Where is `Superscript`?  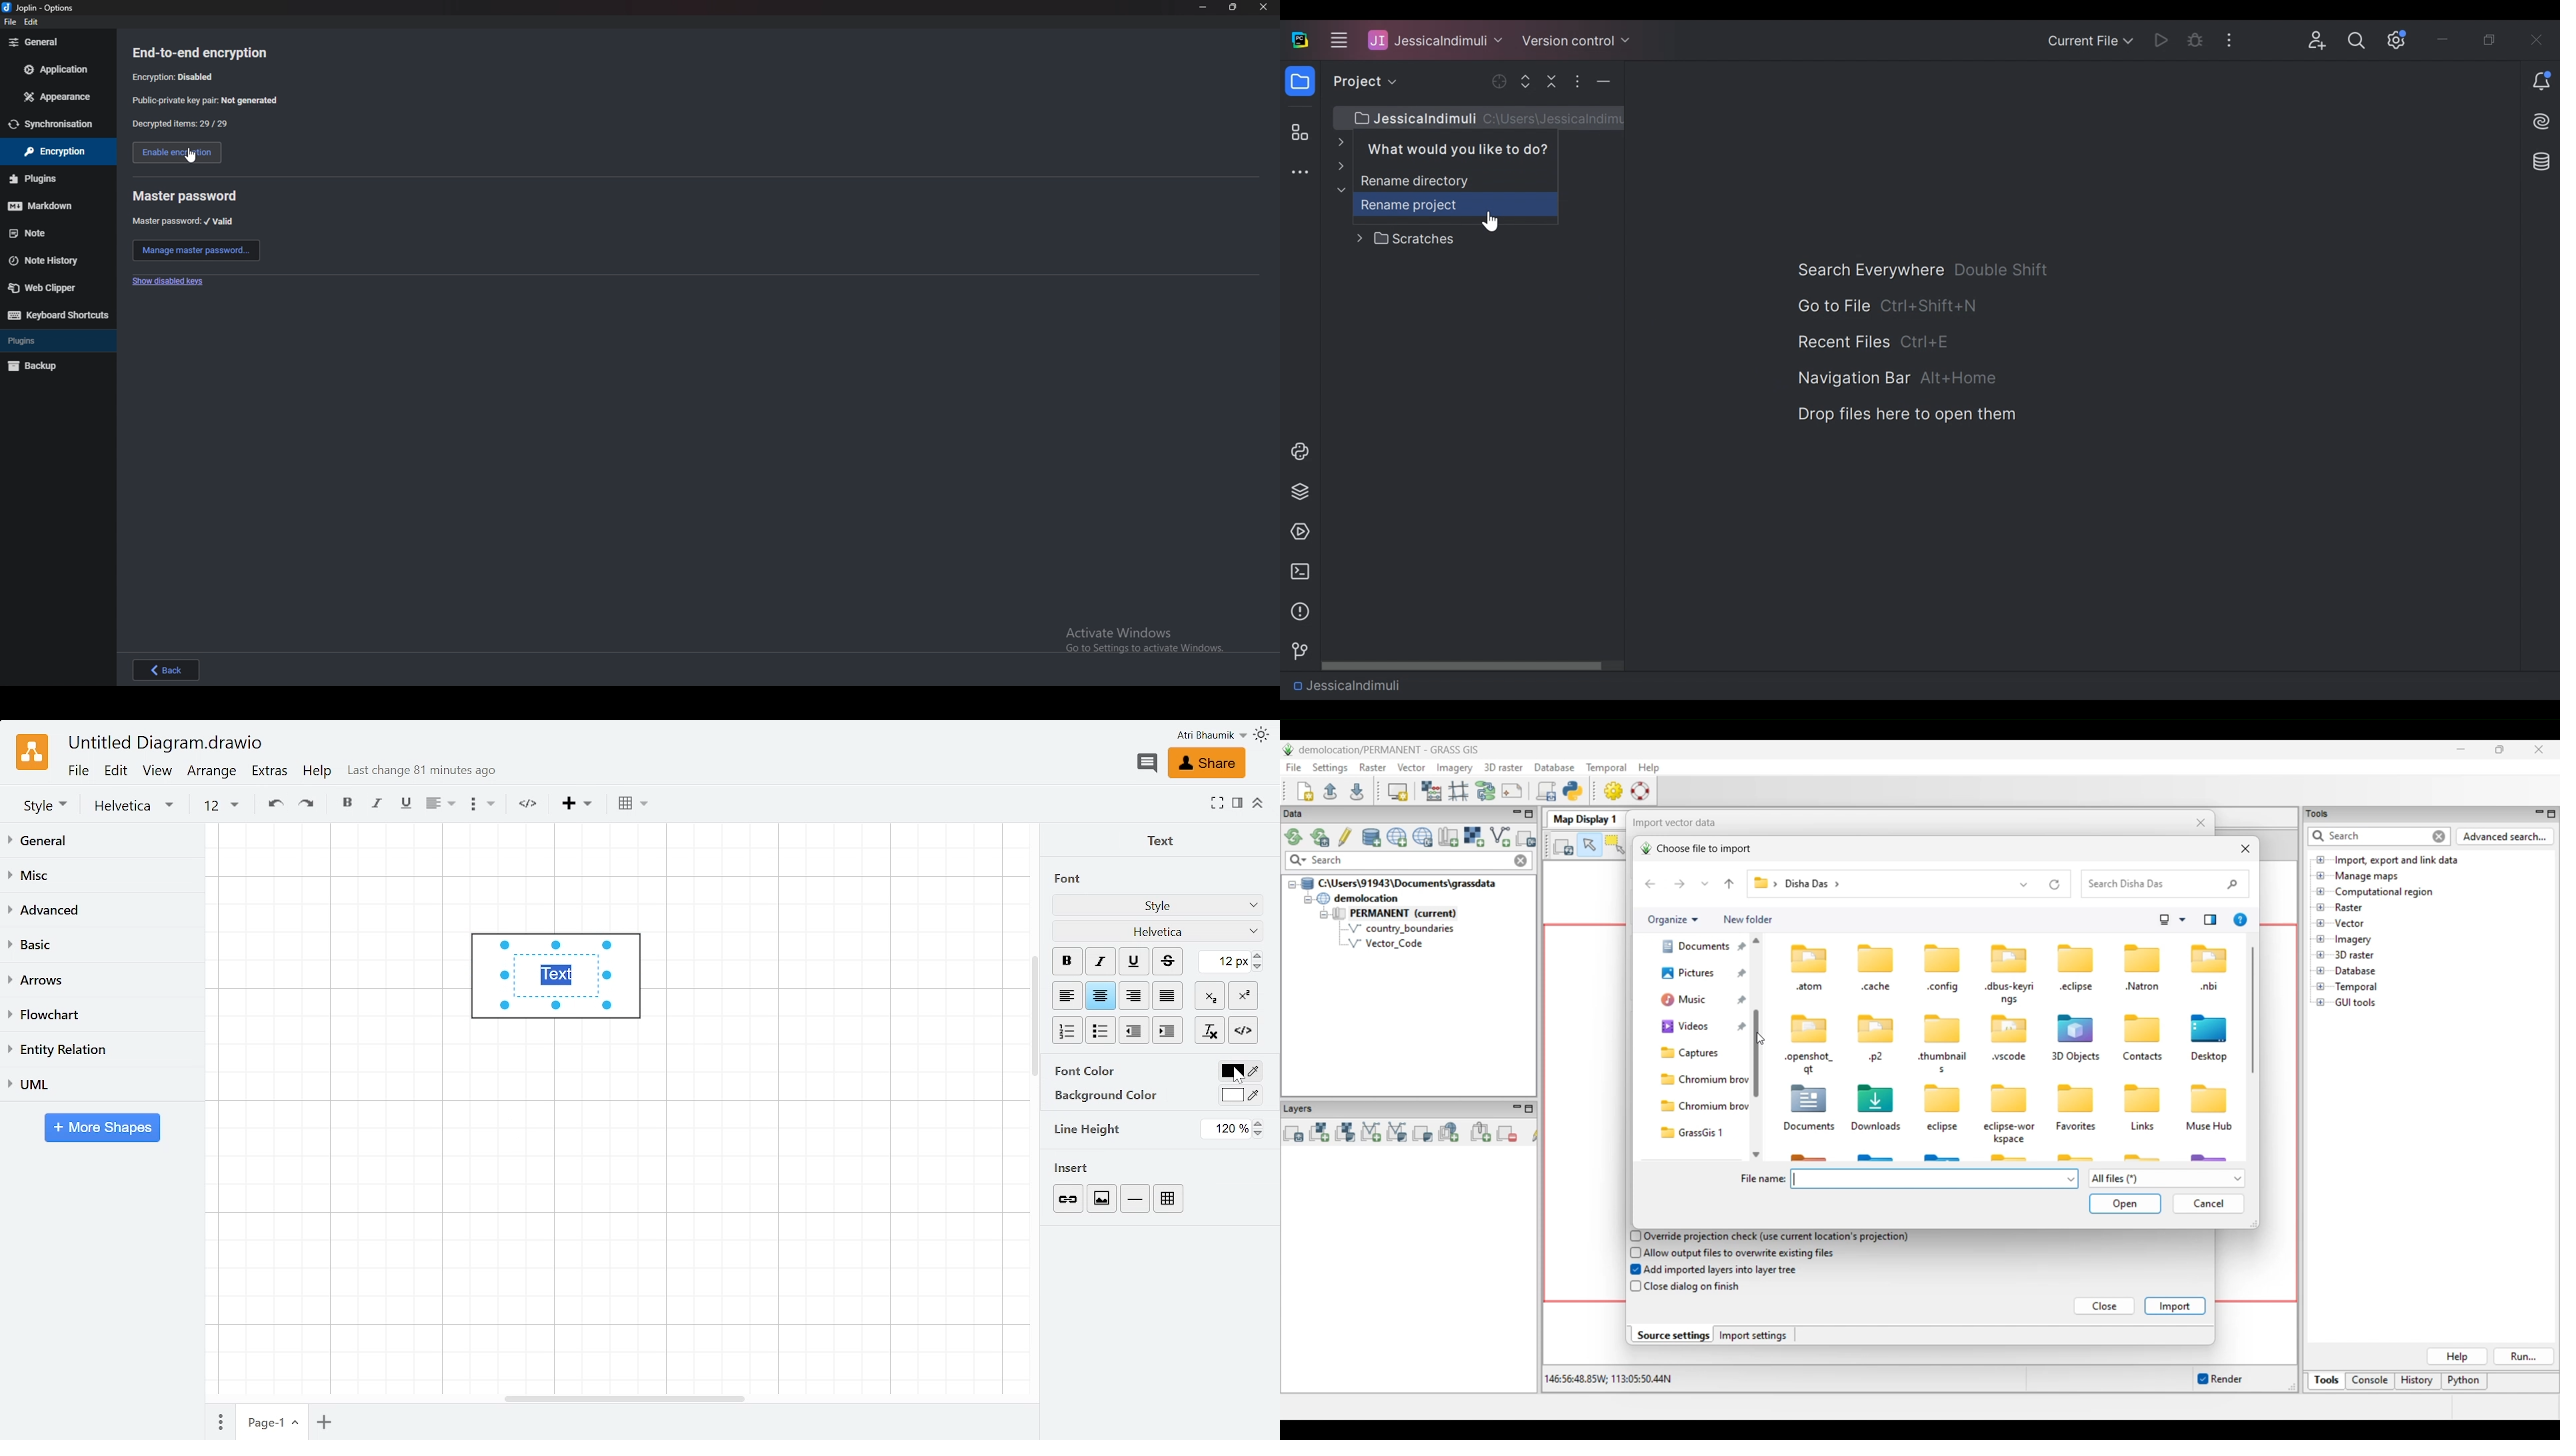 Superscript is located at coordinates (1243, 994).